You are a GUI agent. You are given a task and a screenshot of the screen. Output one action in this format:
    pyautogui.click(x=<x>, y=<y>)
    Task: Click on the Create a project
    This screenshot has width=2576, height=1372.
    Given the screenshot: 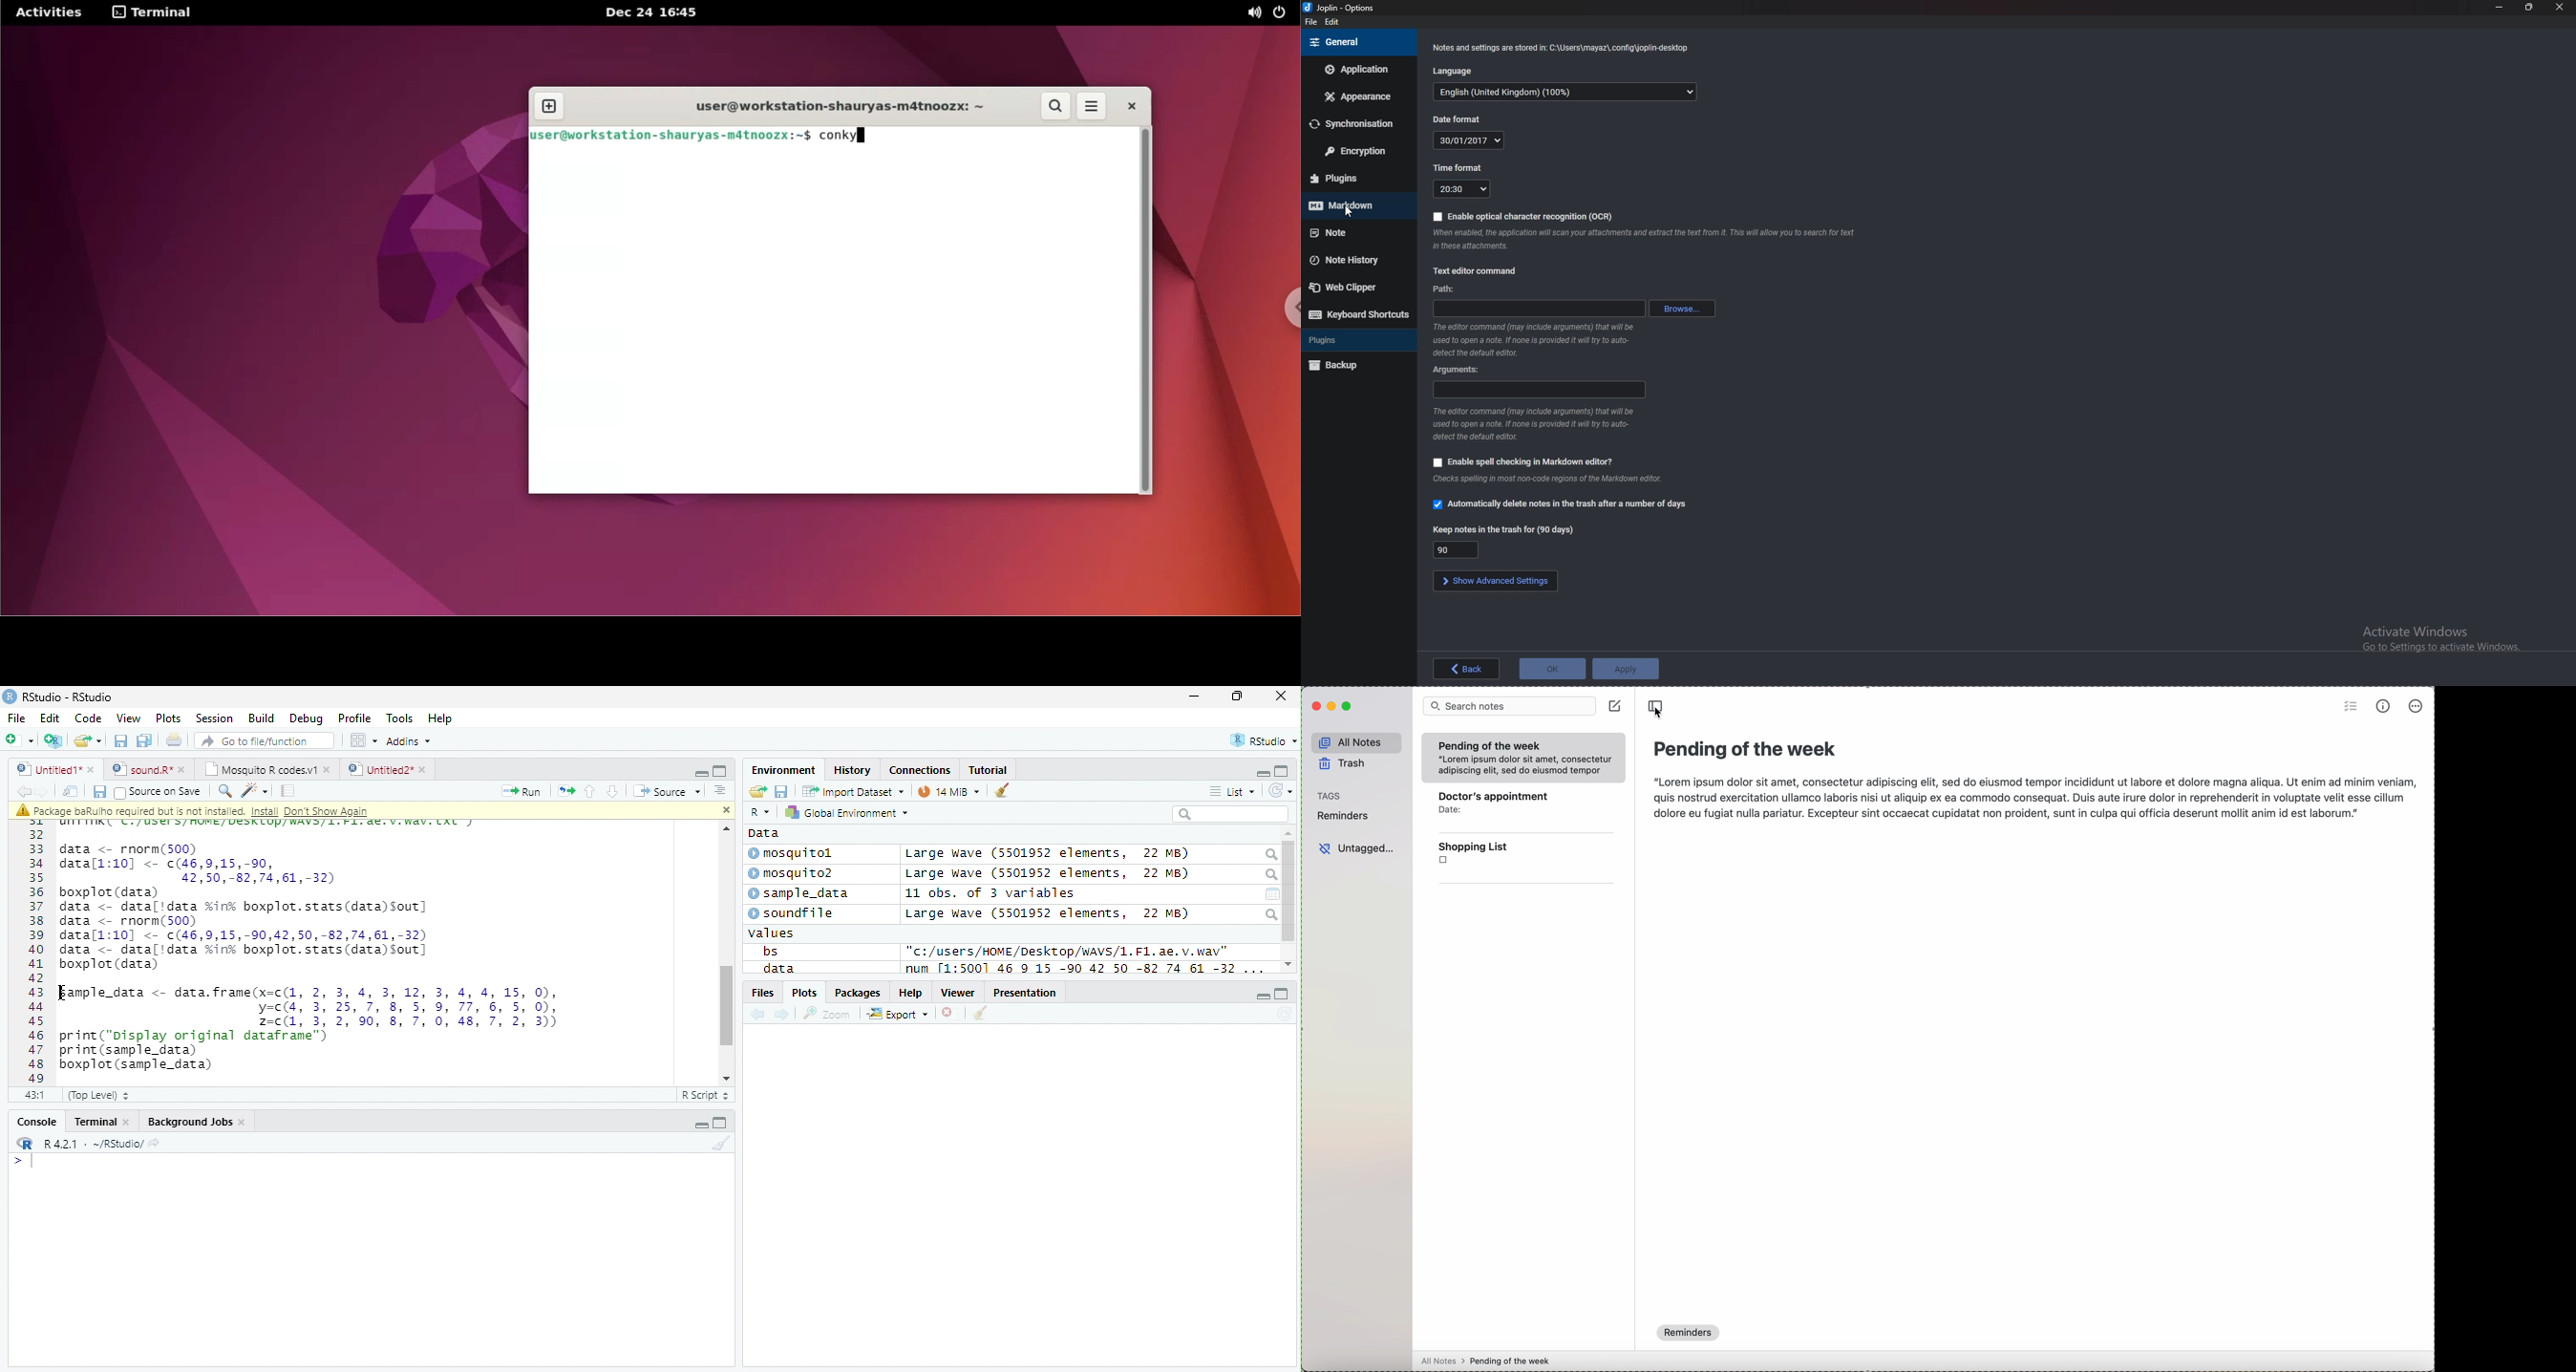 What is the action you would take?
    pyautogui.click(x=55, y=740)
    